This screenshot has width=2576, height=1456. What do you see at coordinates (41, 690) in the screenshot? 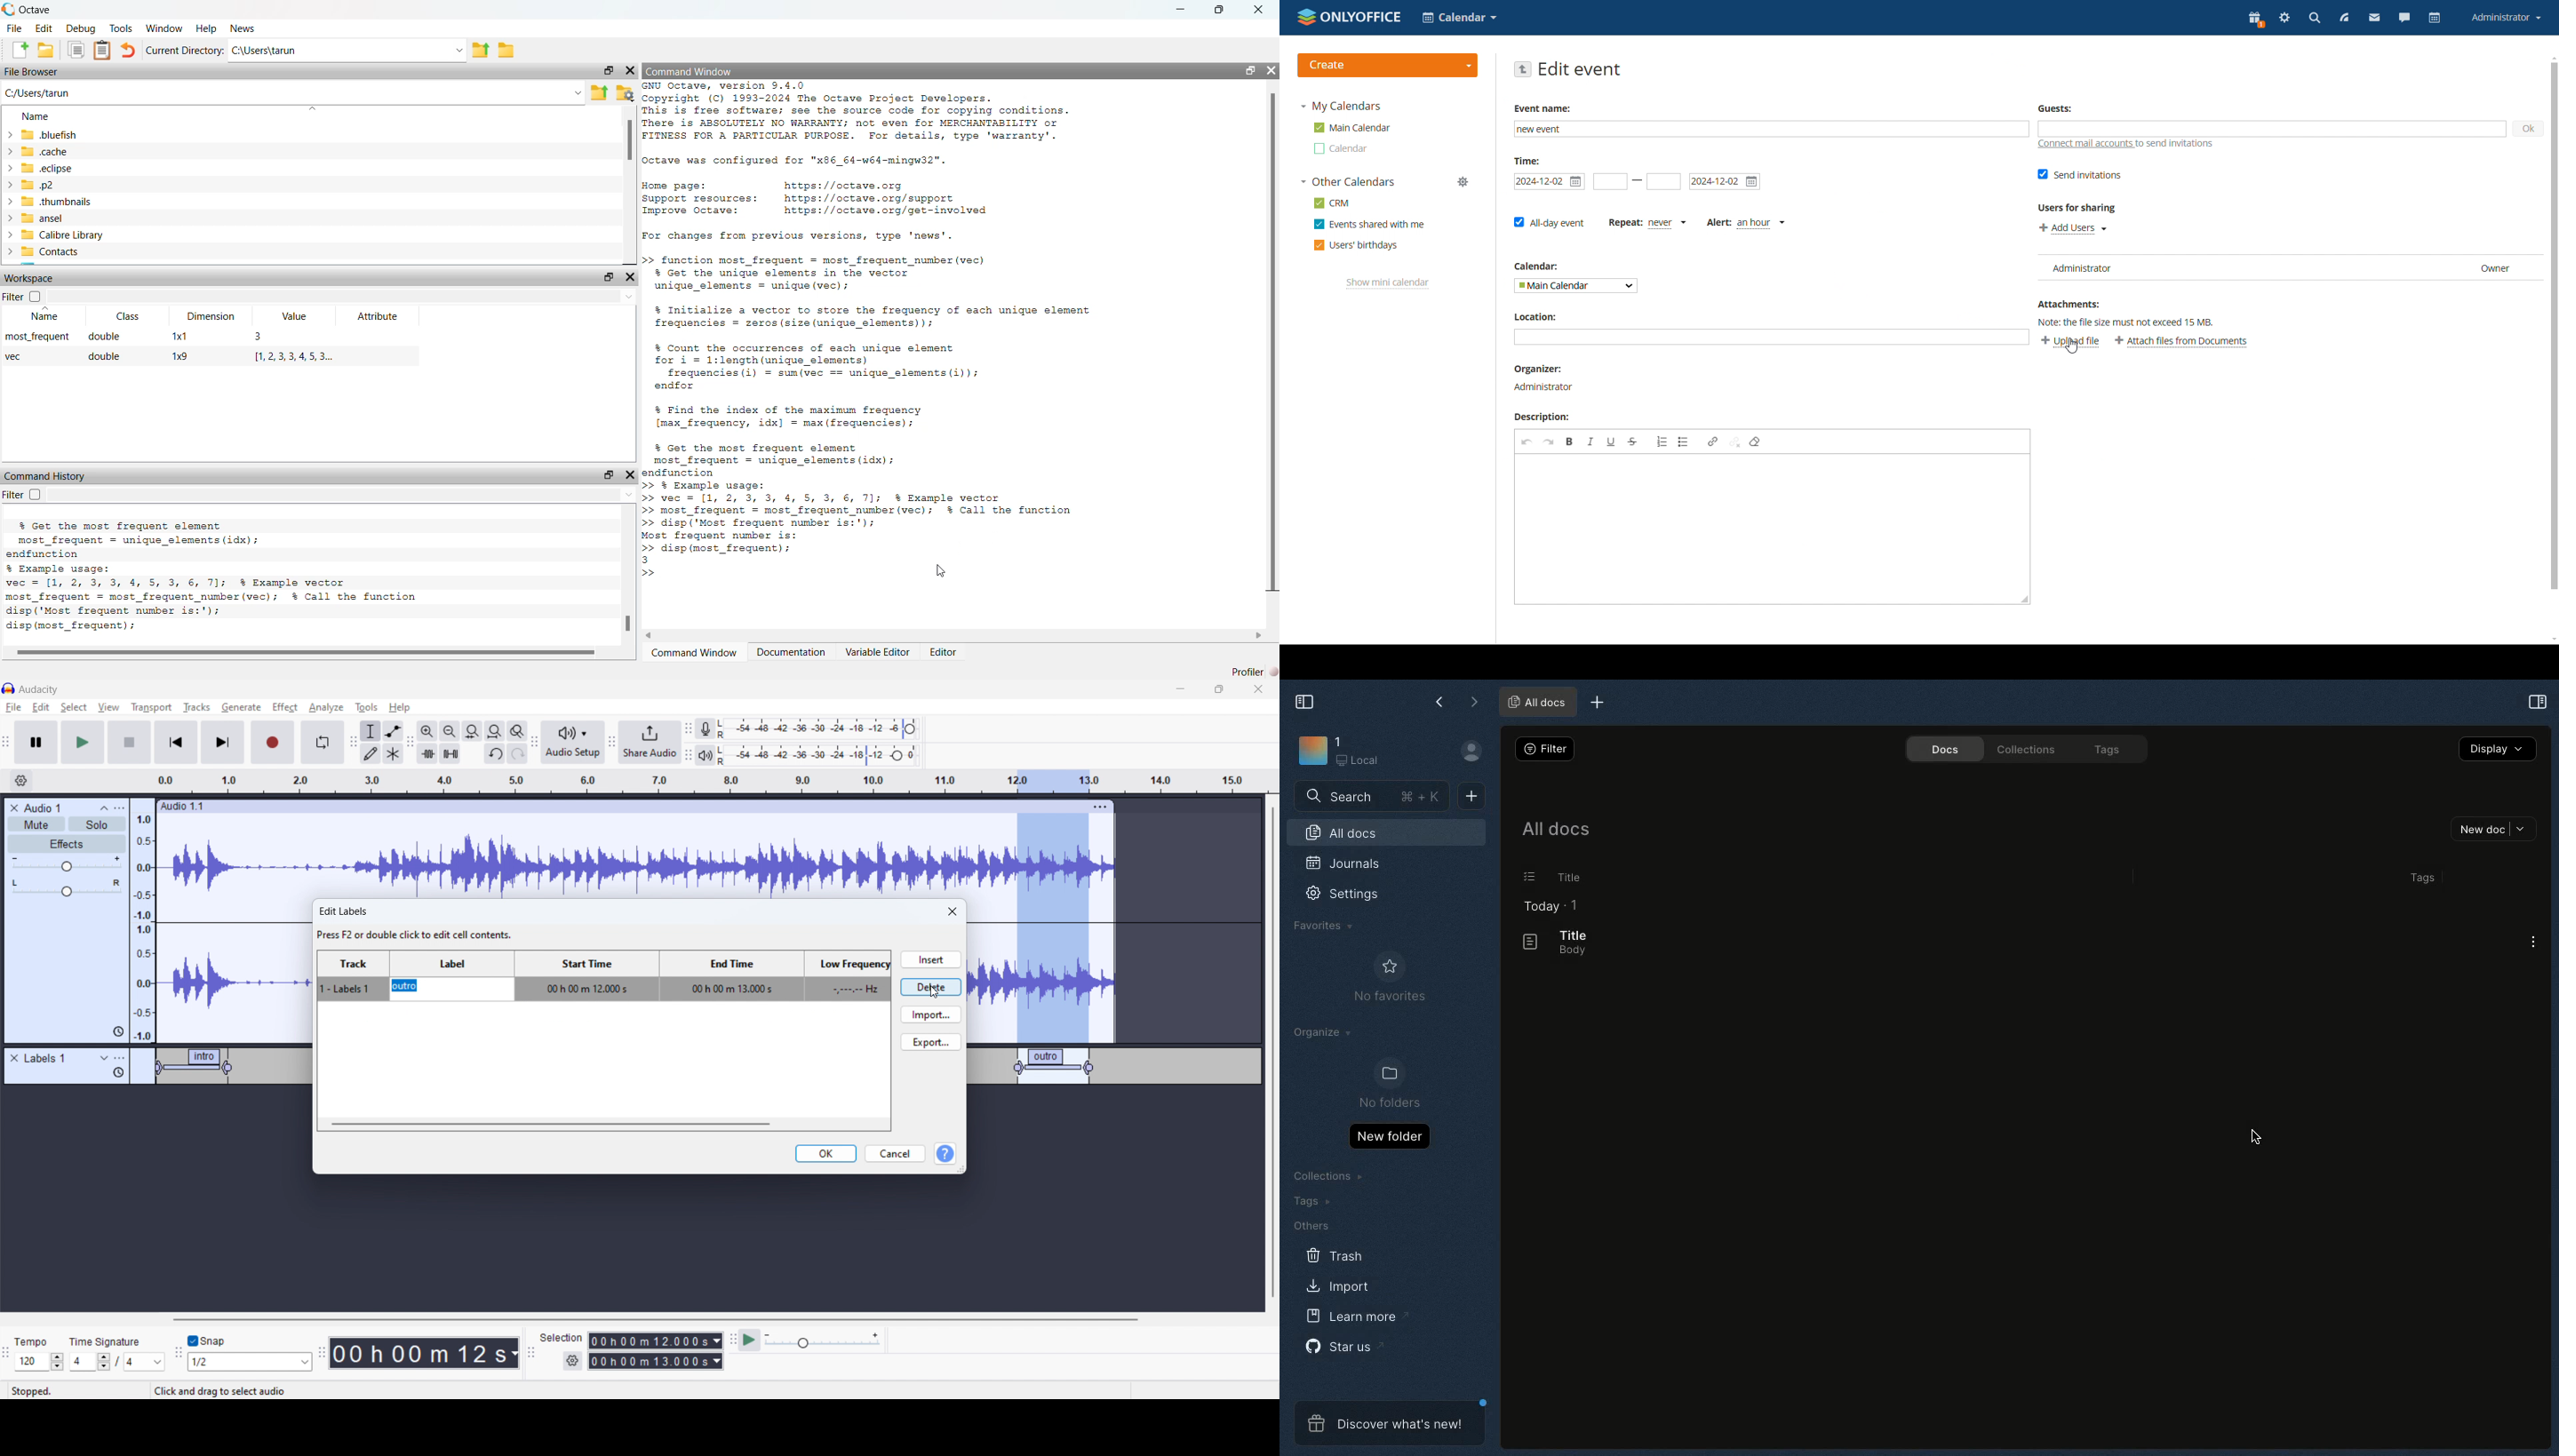
I see `Audacity` at bounding box center [41, 690].